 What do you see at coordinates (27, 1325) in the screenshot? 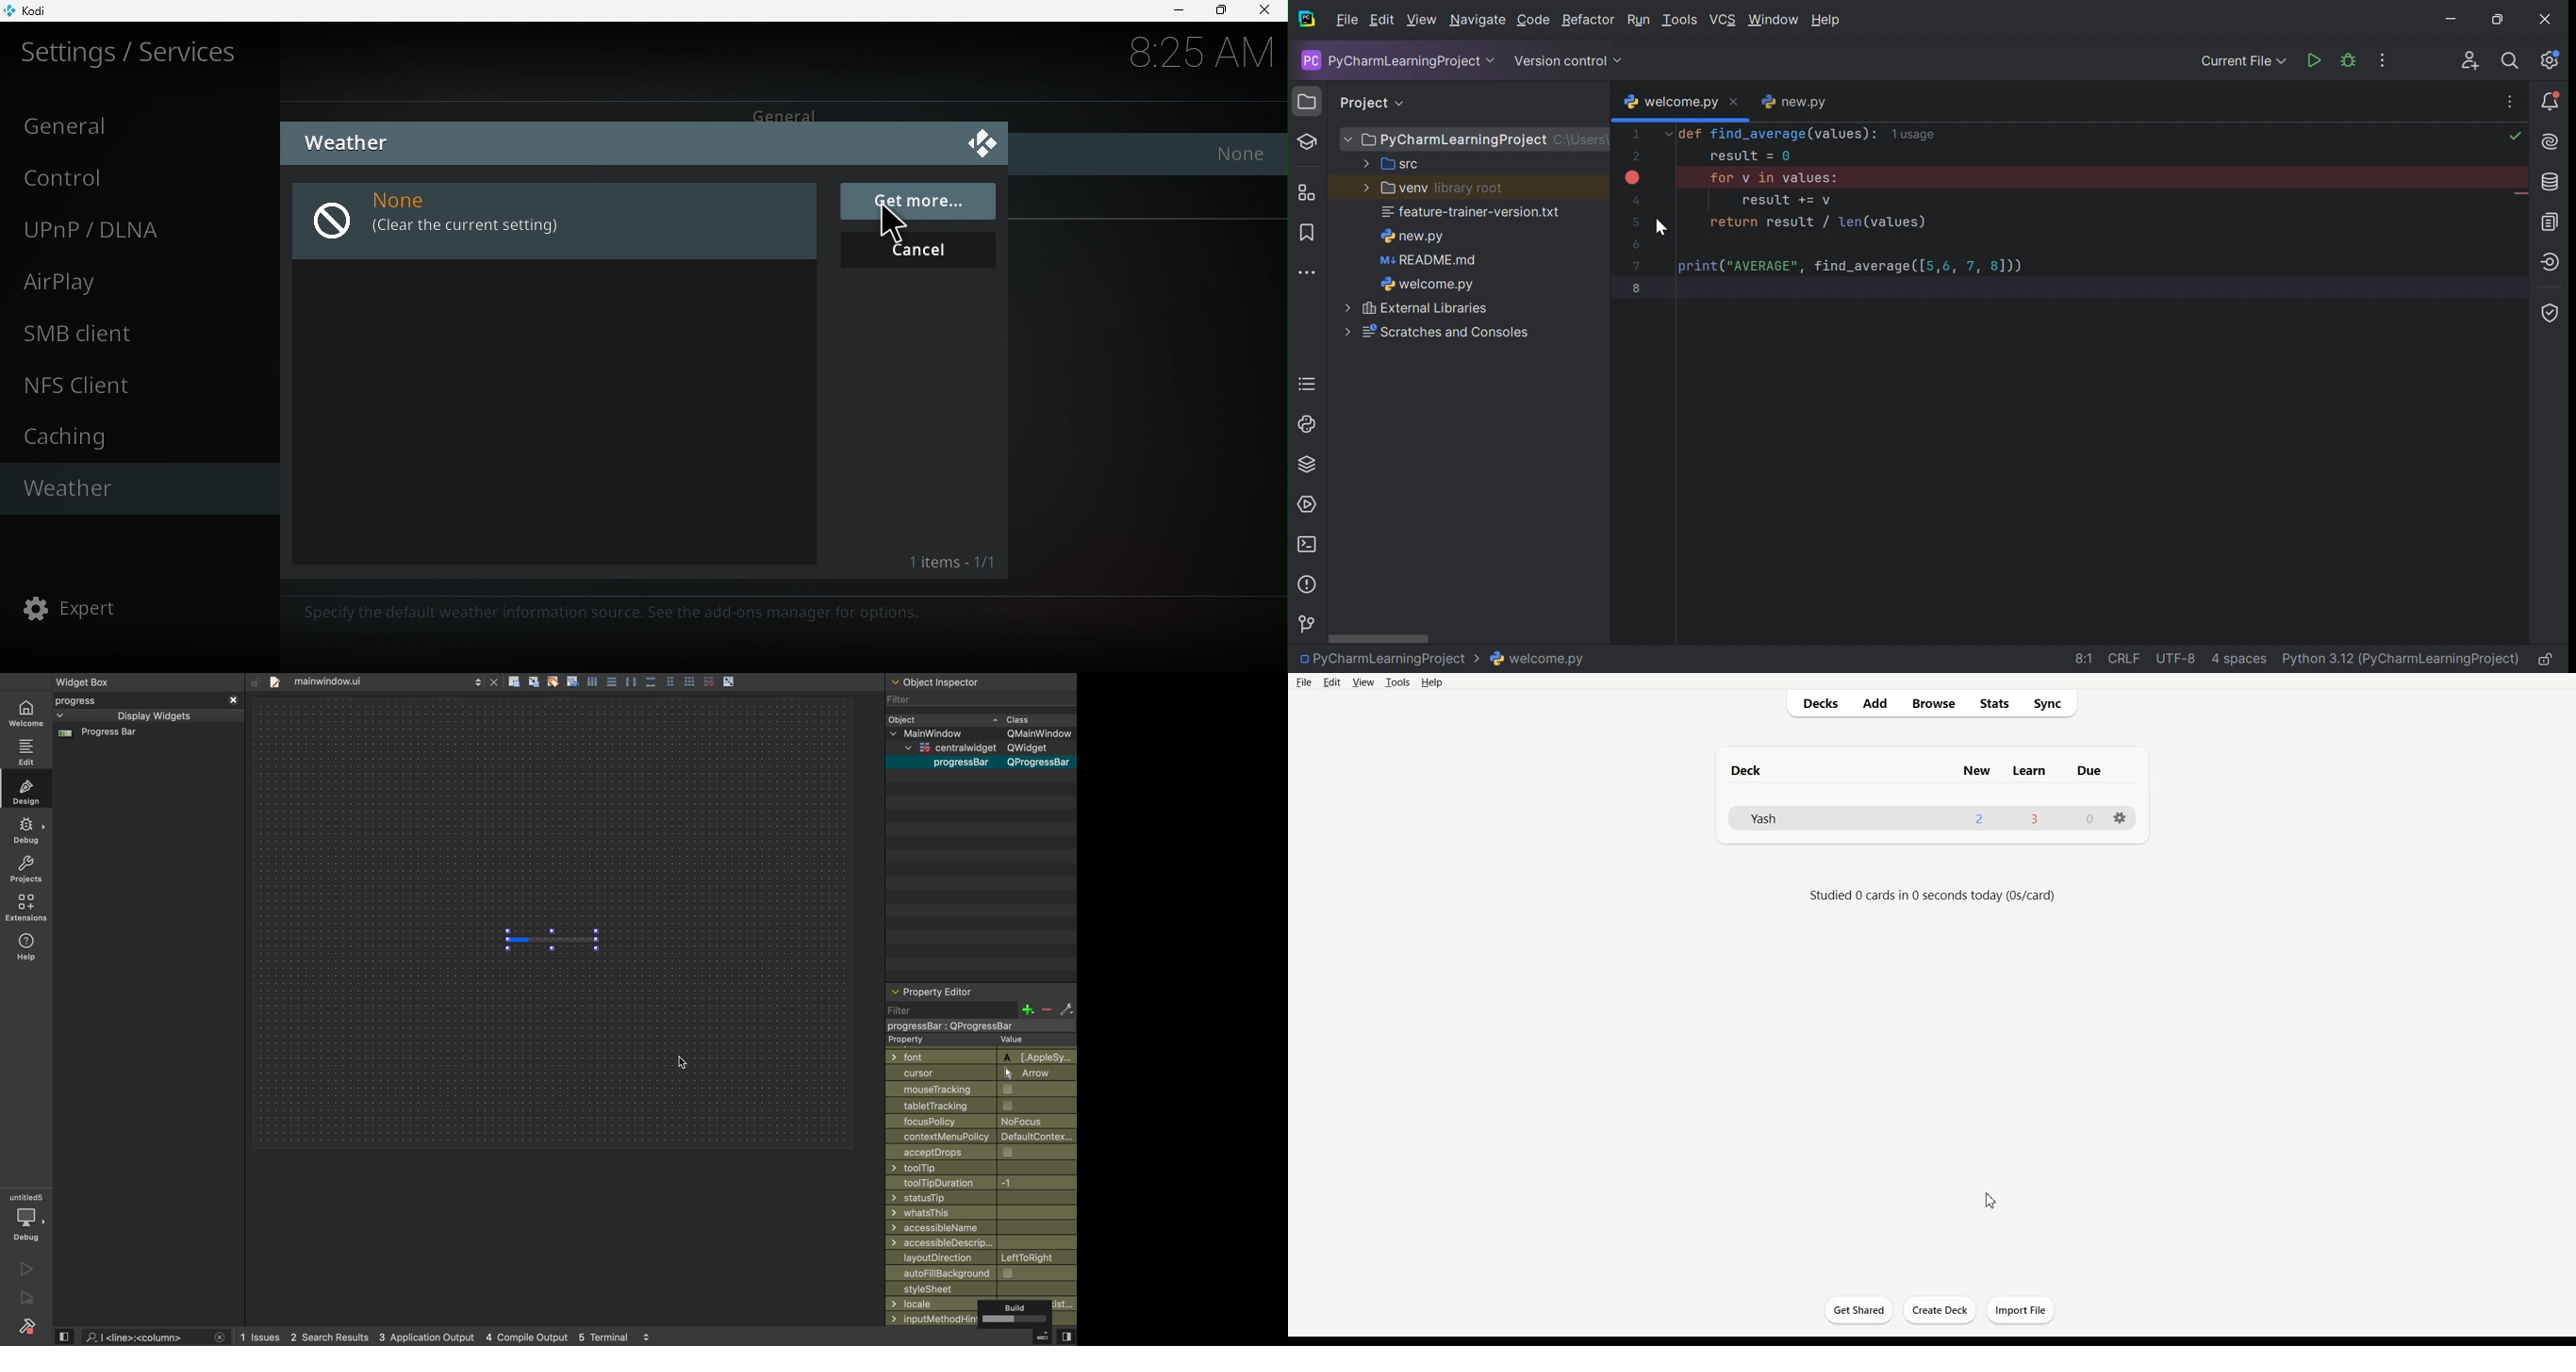
I see `Settings ` at bounding box center [27, 1325].